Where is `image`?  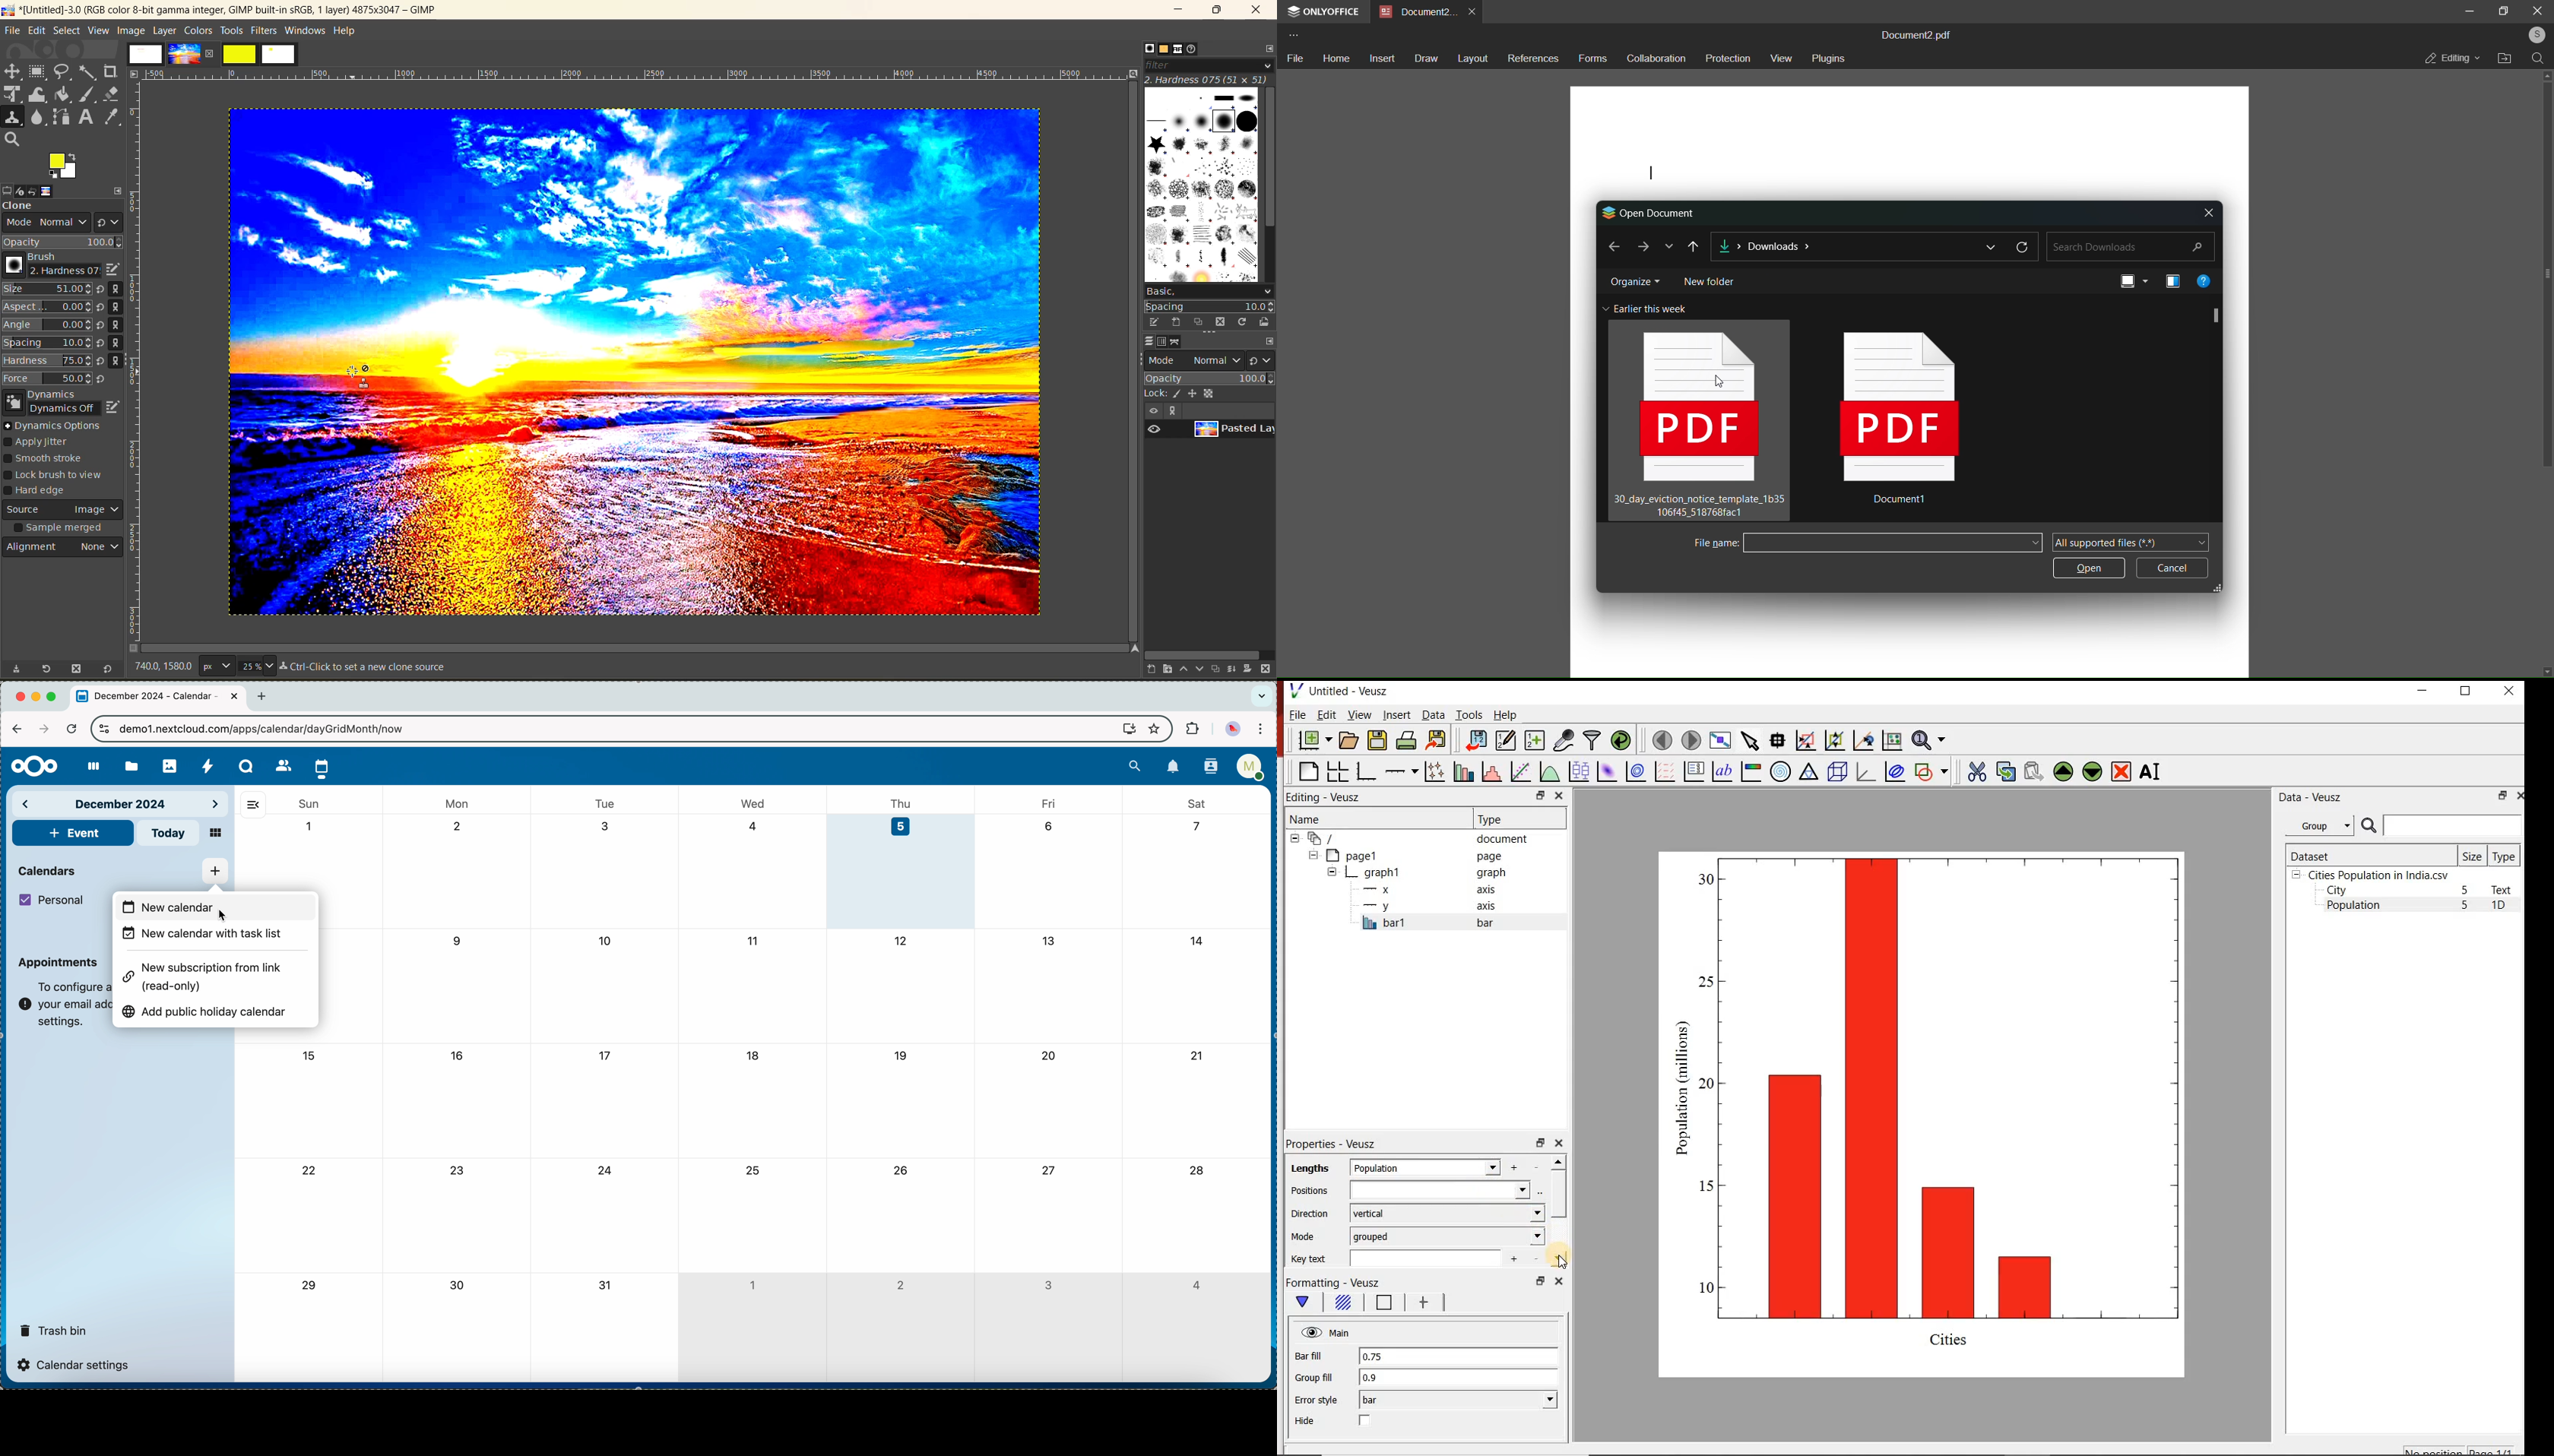
image is located at coordinates (58, 191).